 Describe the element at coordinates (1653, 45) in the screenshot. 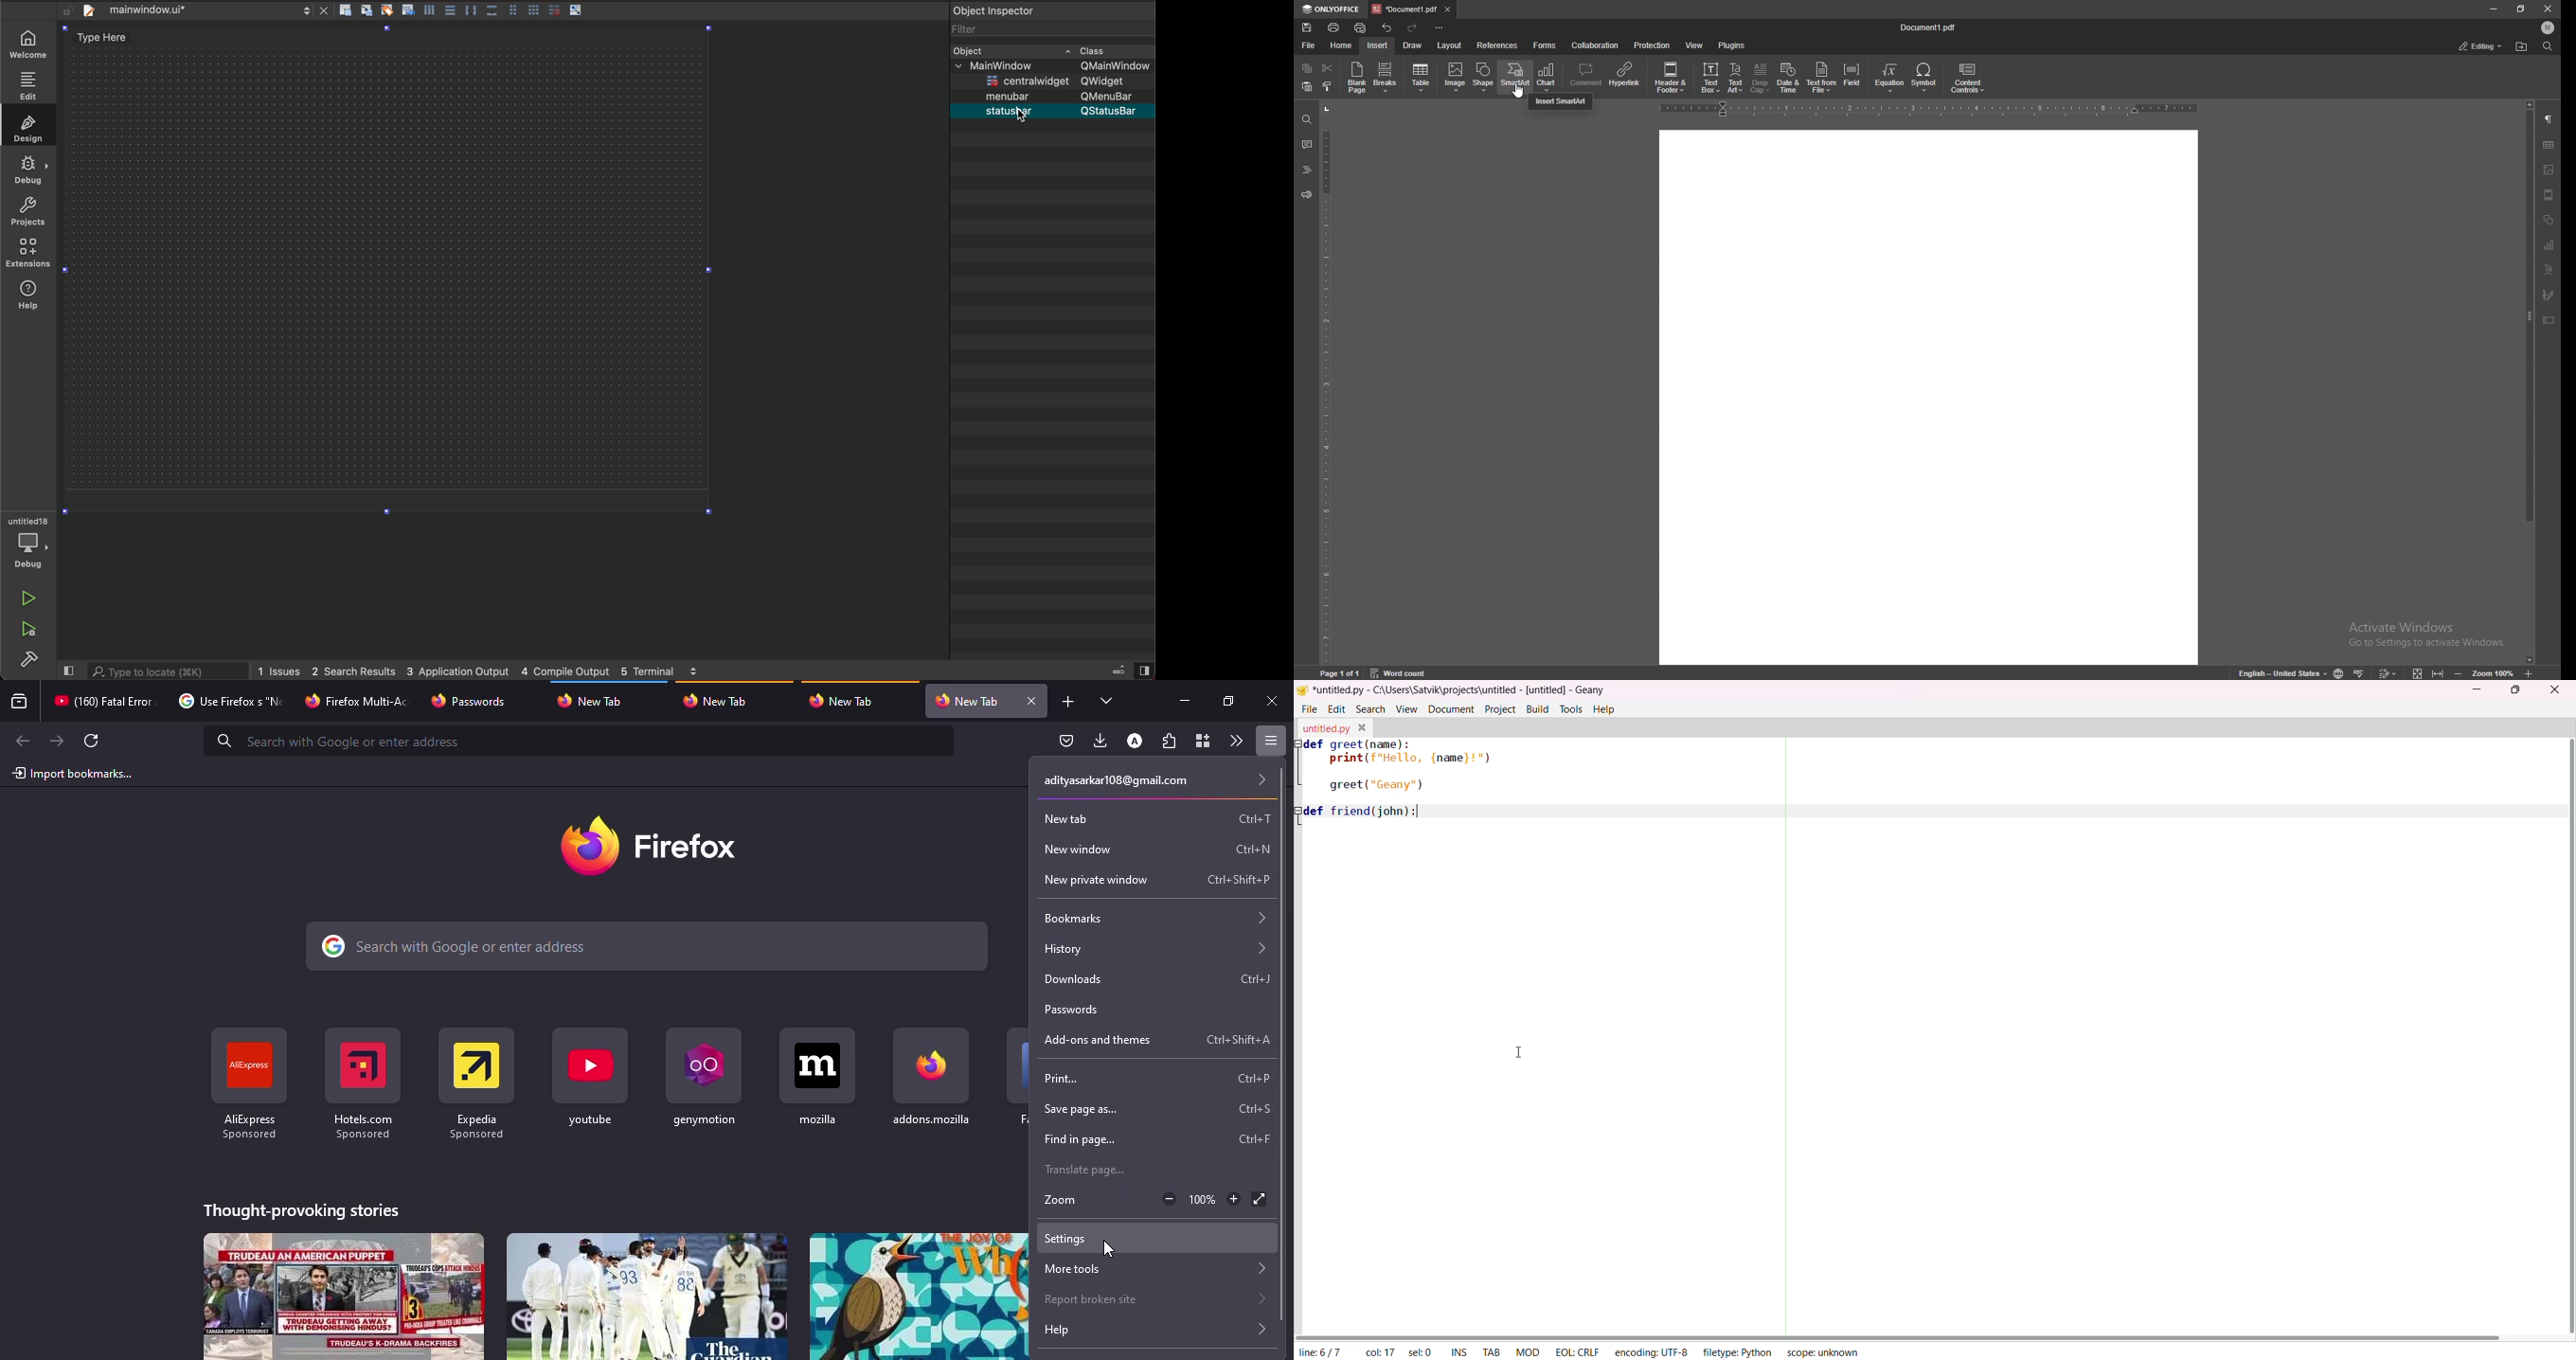

I see `protection` at that location.